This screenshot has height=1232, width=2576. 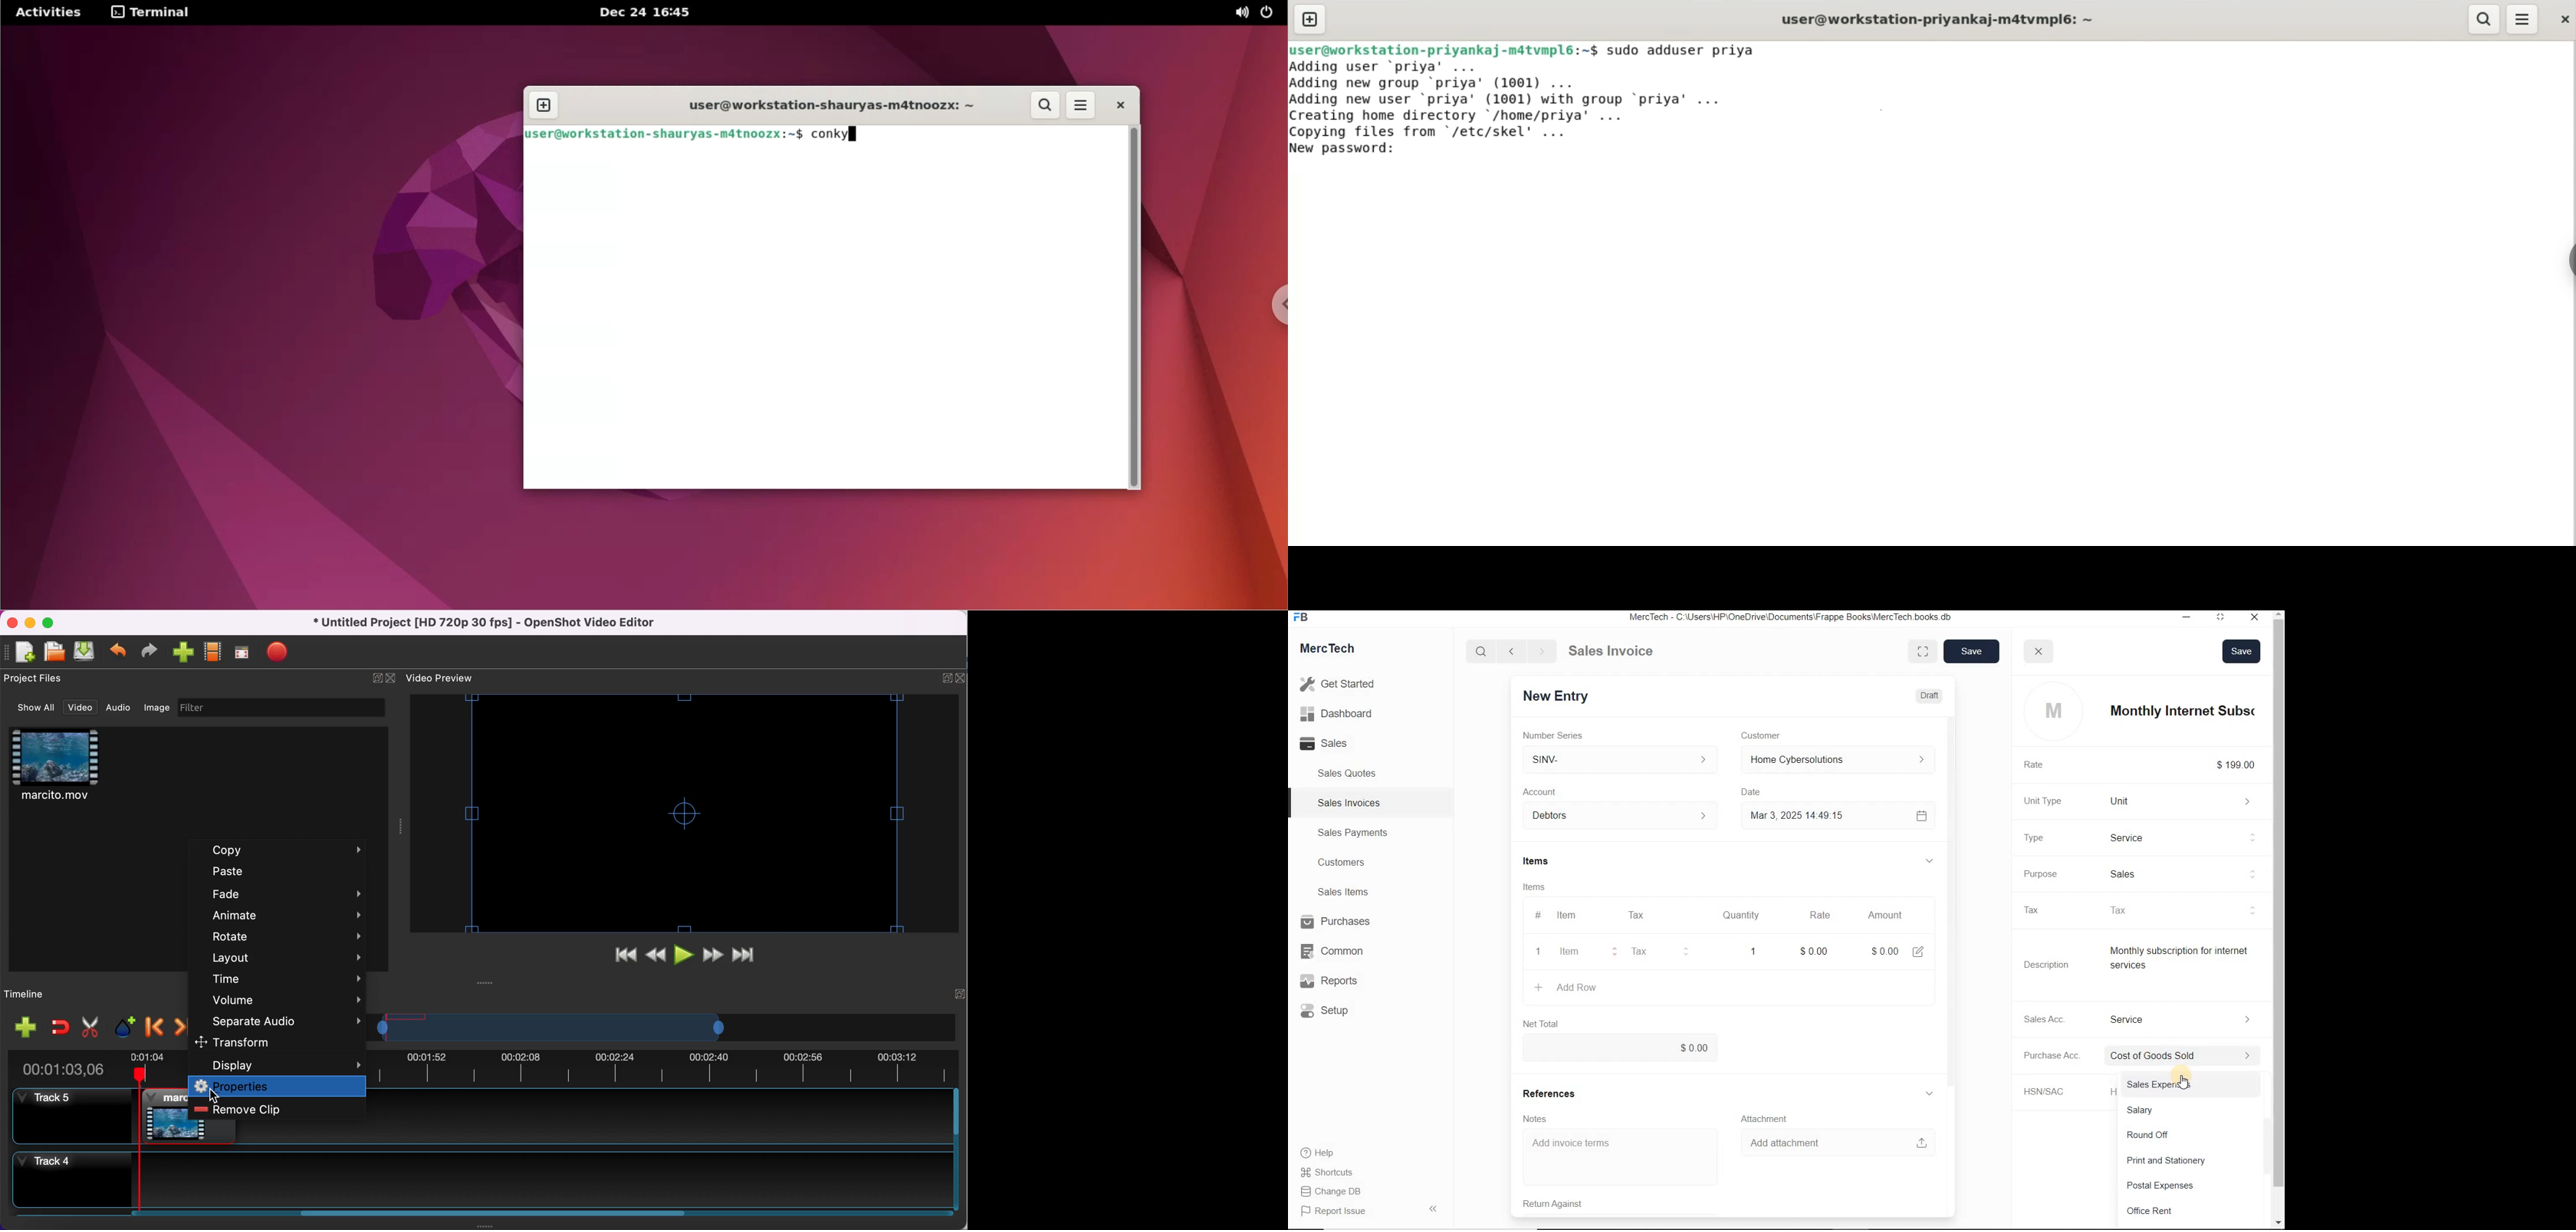 I want to click on Attachment, so click(x=1769, y=1117).